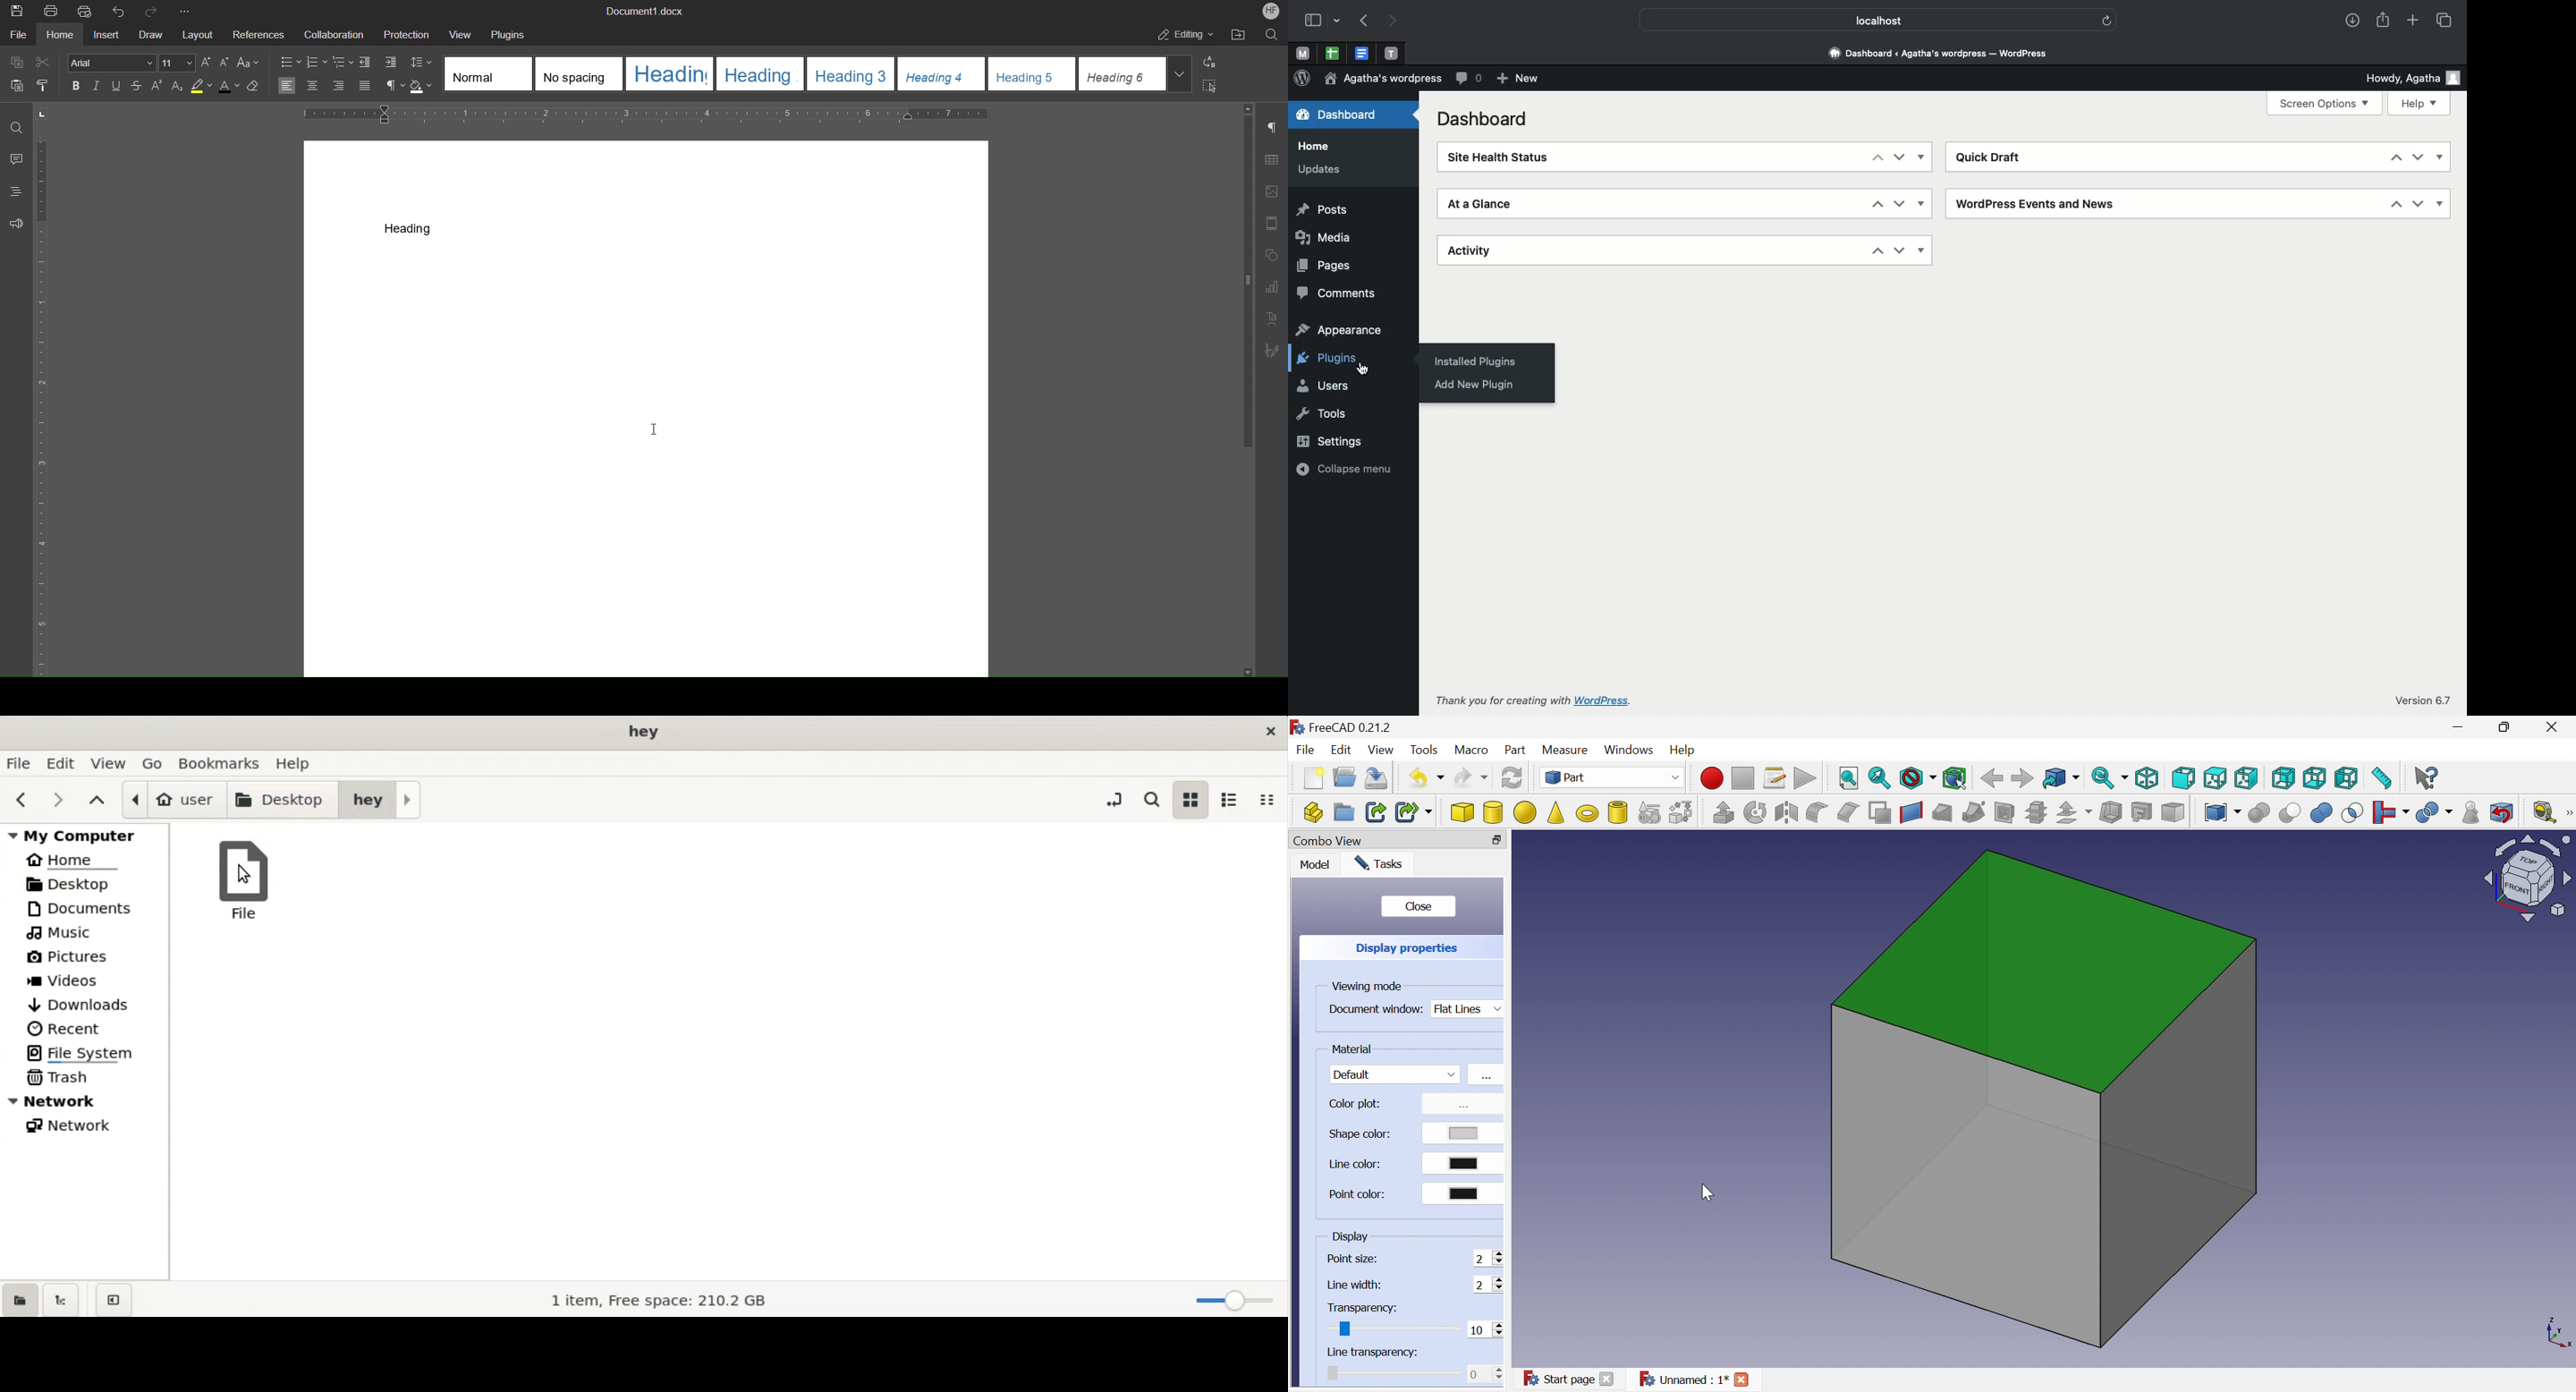 Image resolution: width=2576 pixels, height=1400 pixels. Describe the element at coordinates (2061, 777) in the screenshot. I see `Got to linked object` at that location.